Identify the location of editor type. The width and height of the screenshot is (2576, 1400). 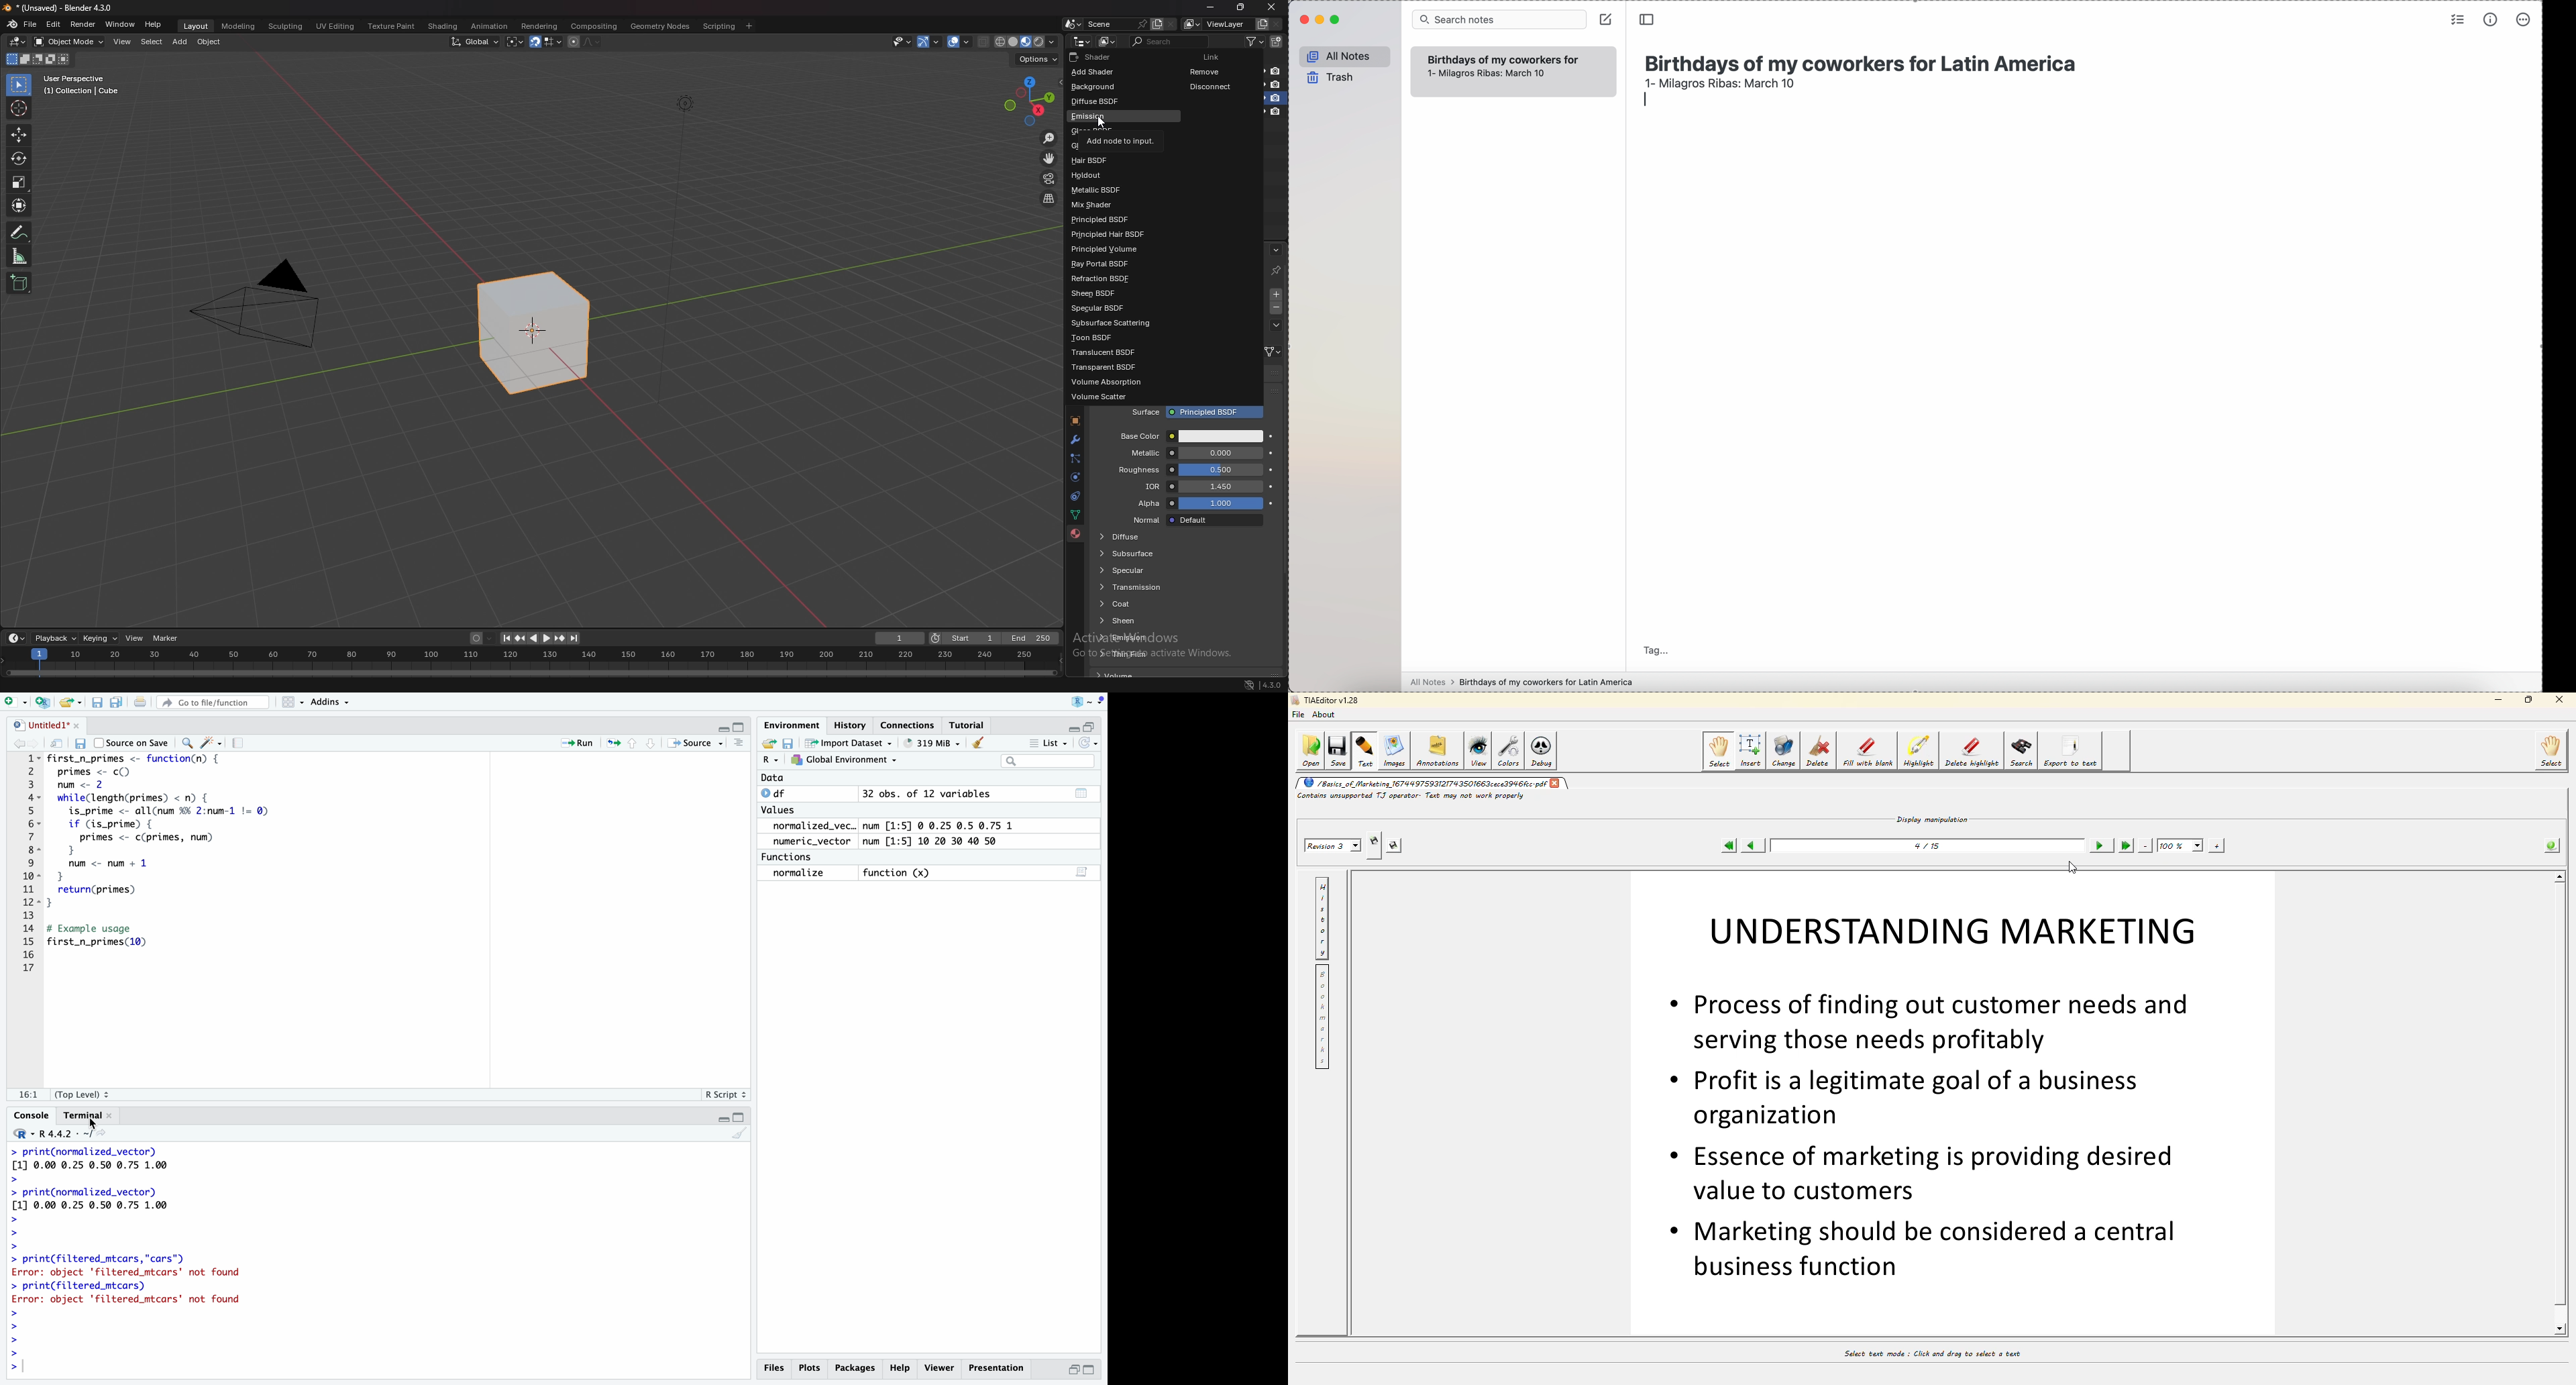
(1082, 41).